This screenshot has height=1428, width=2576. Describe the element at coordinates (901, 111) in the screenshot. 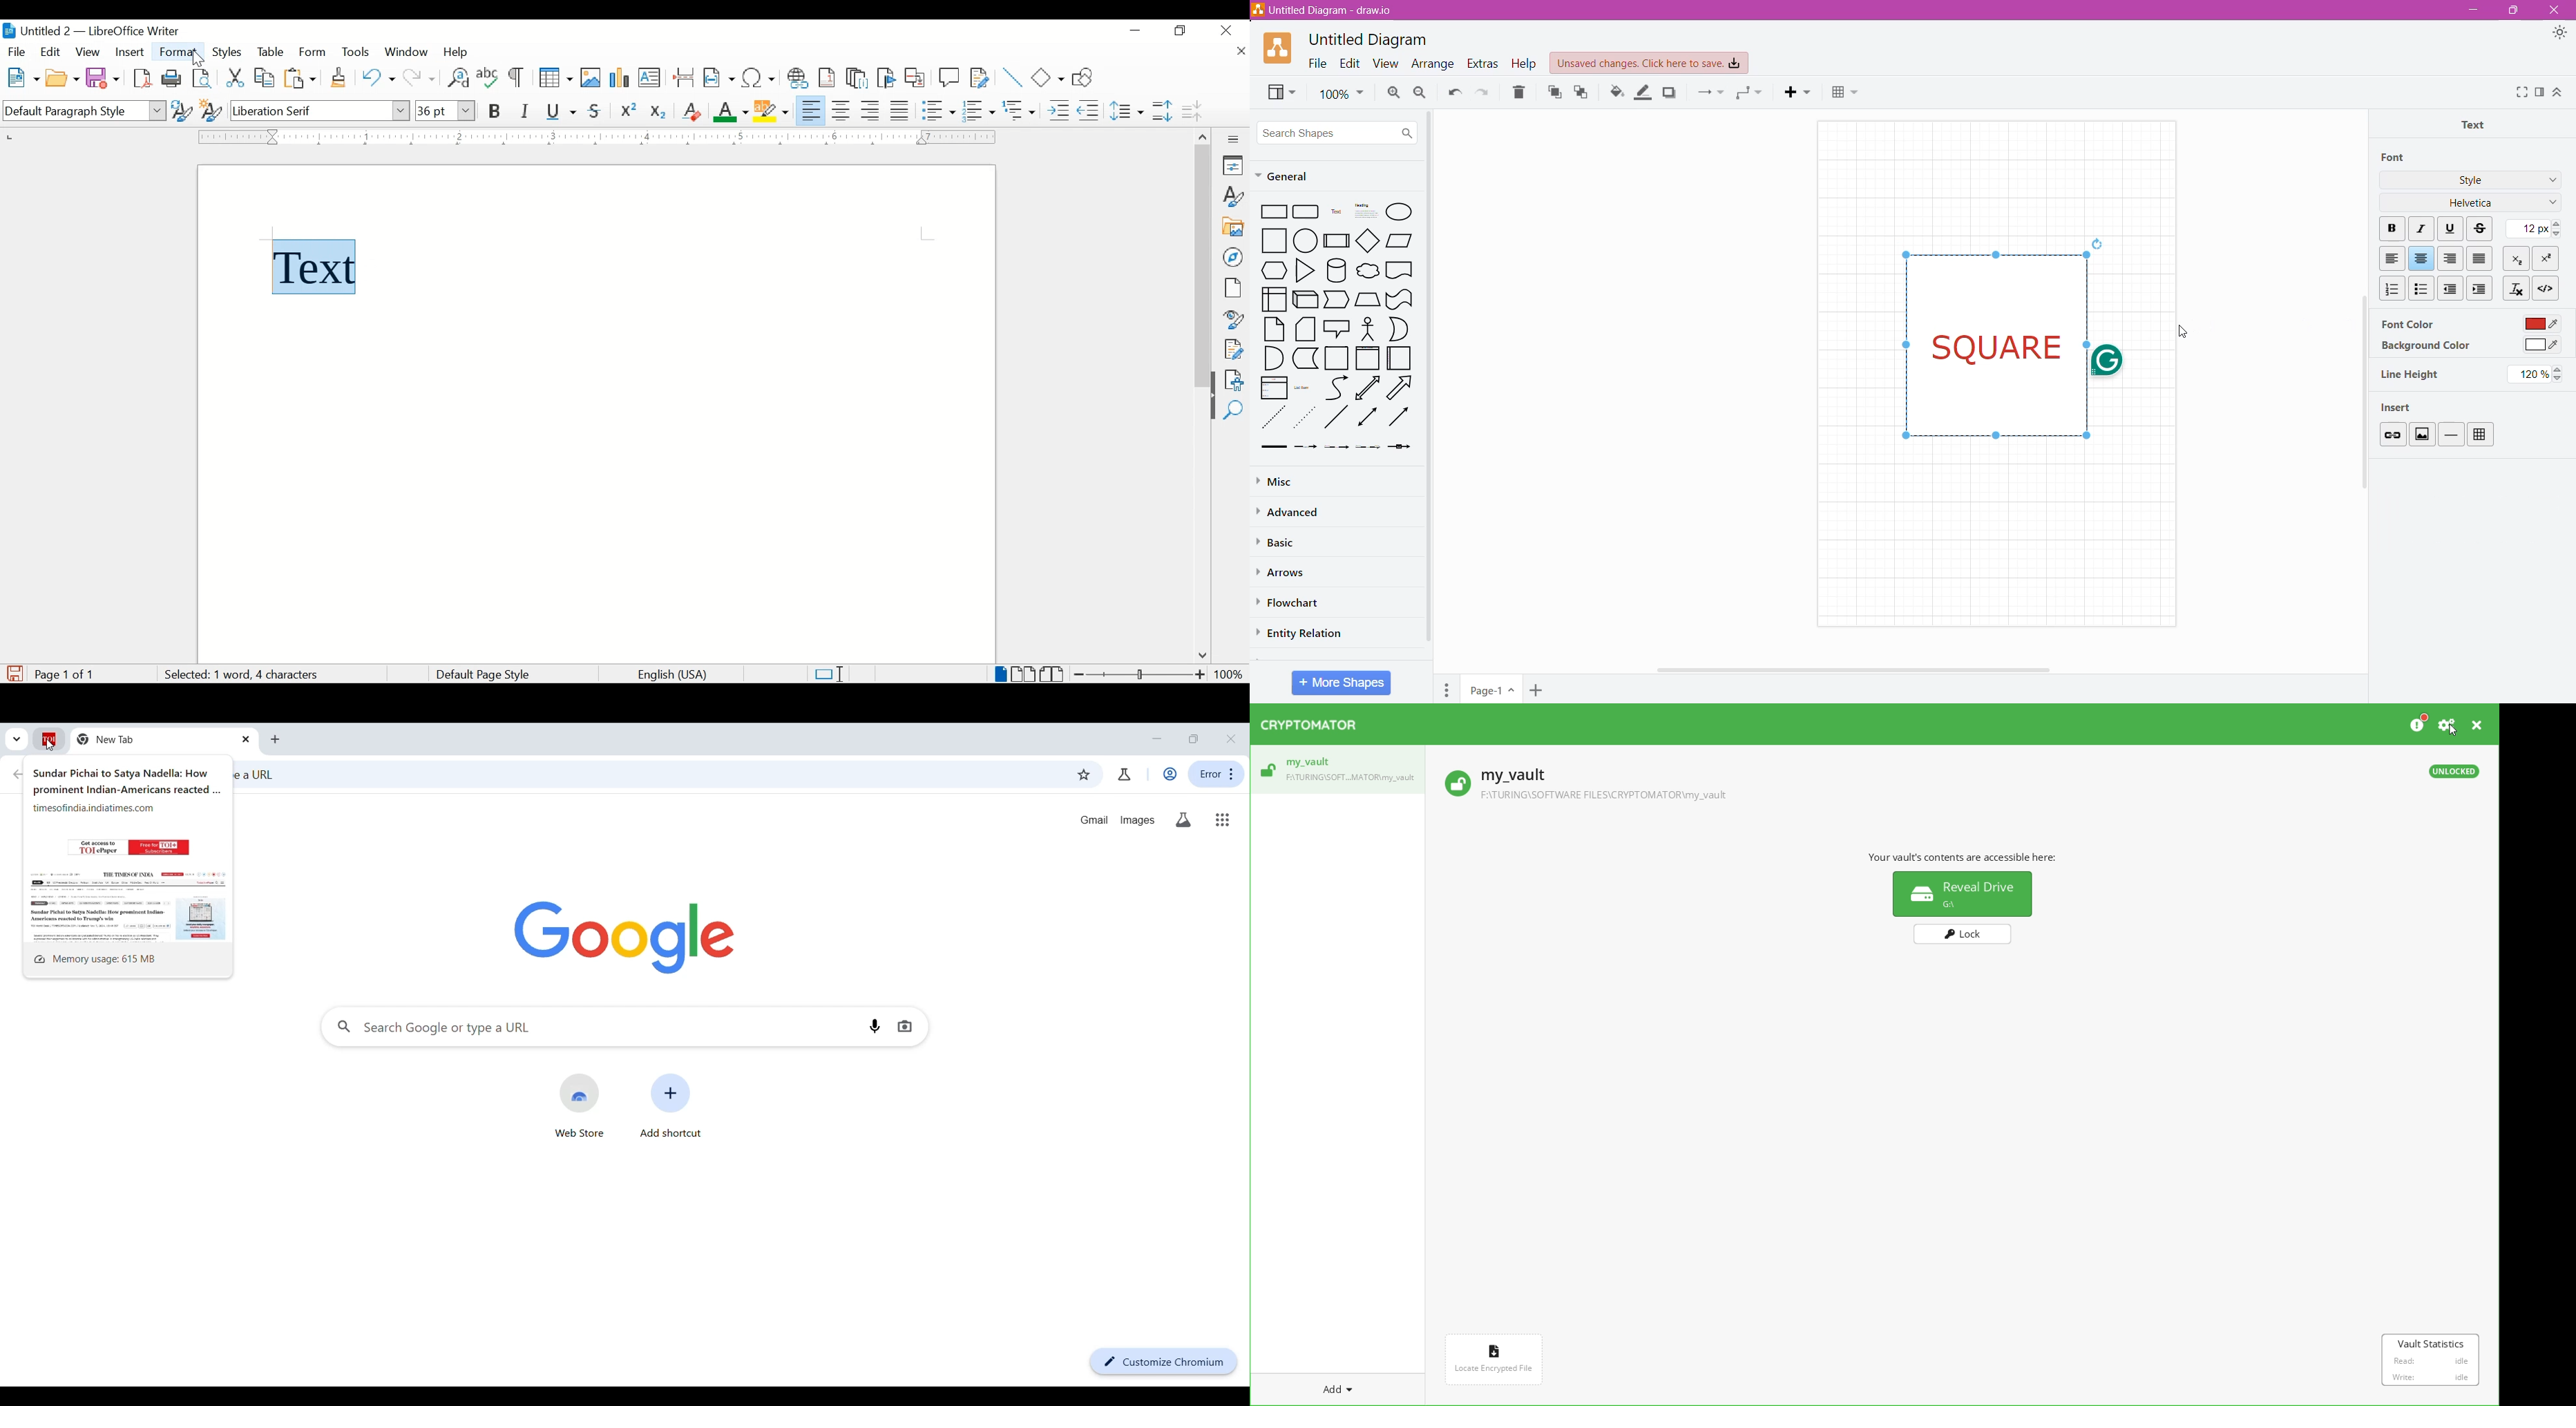

I see `justify` at that location.